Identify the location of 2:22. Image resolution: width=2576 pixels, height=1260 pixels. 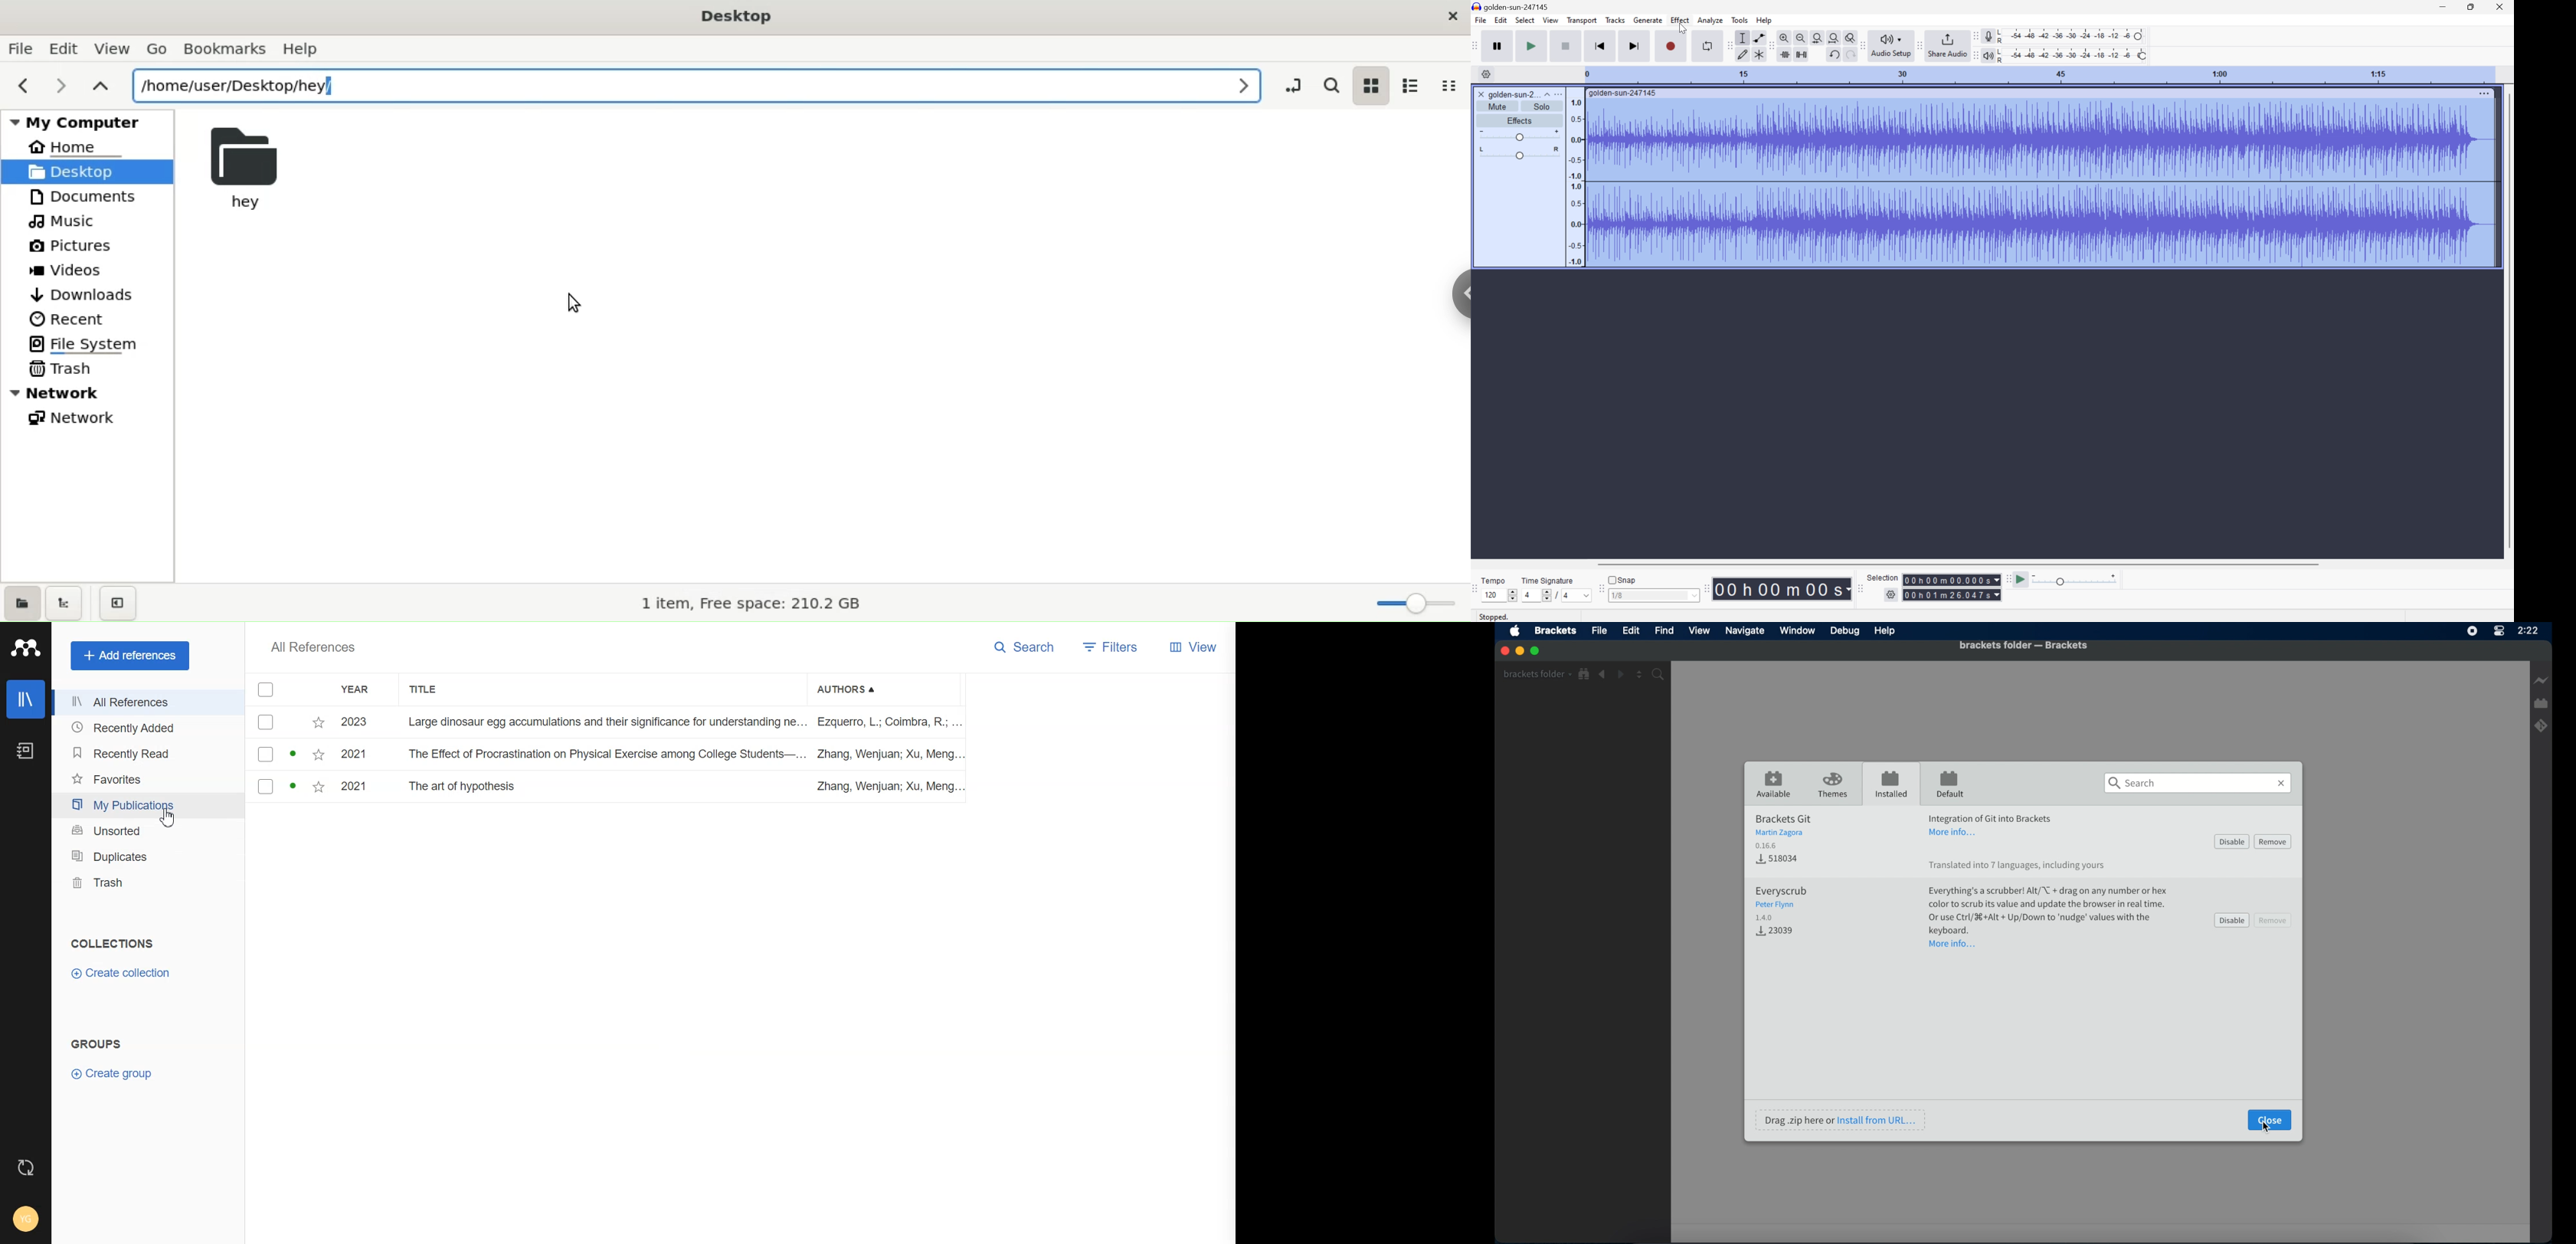
(2533, 634).